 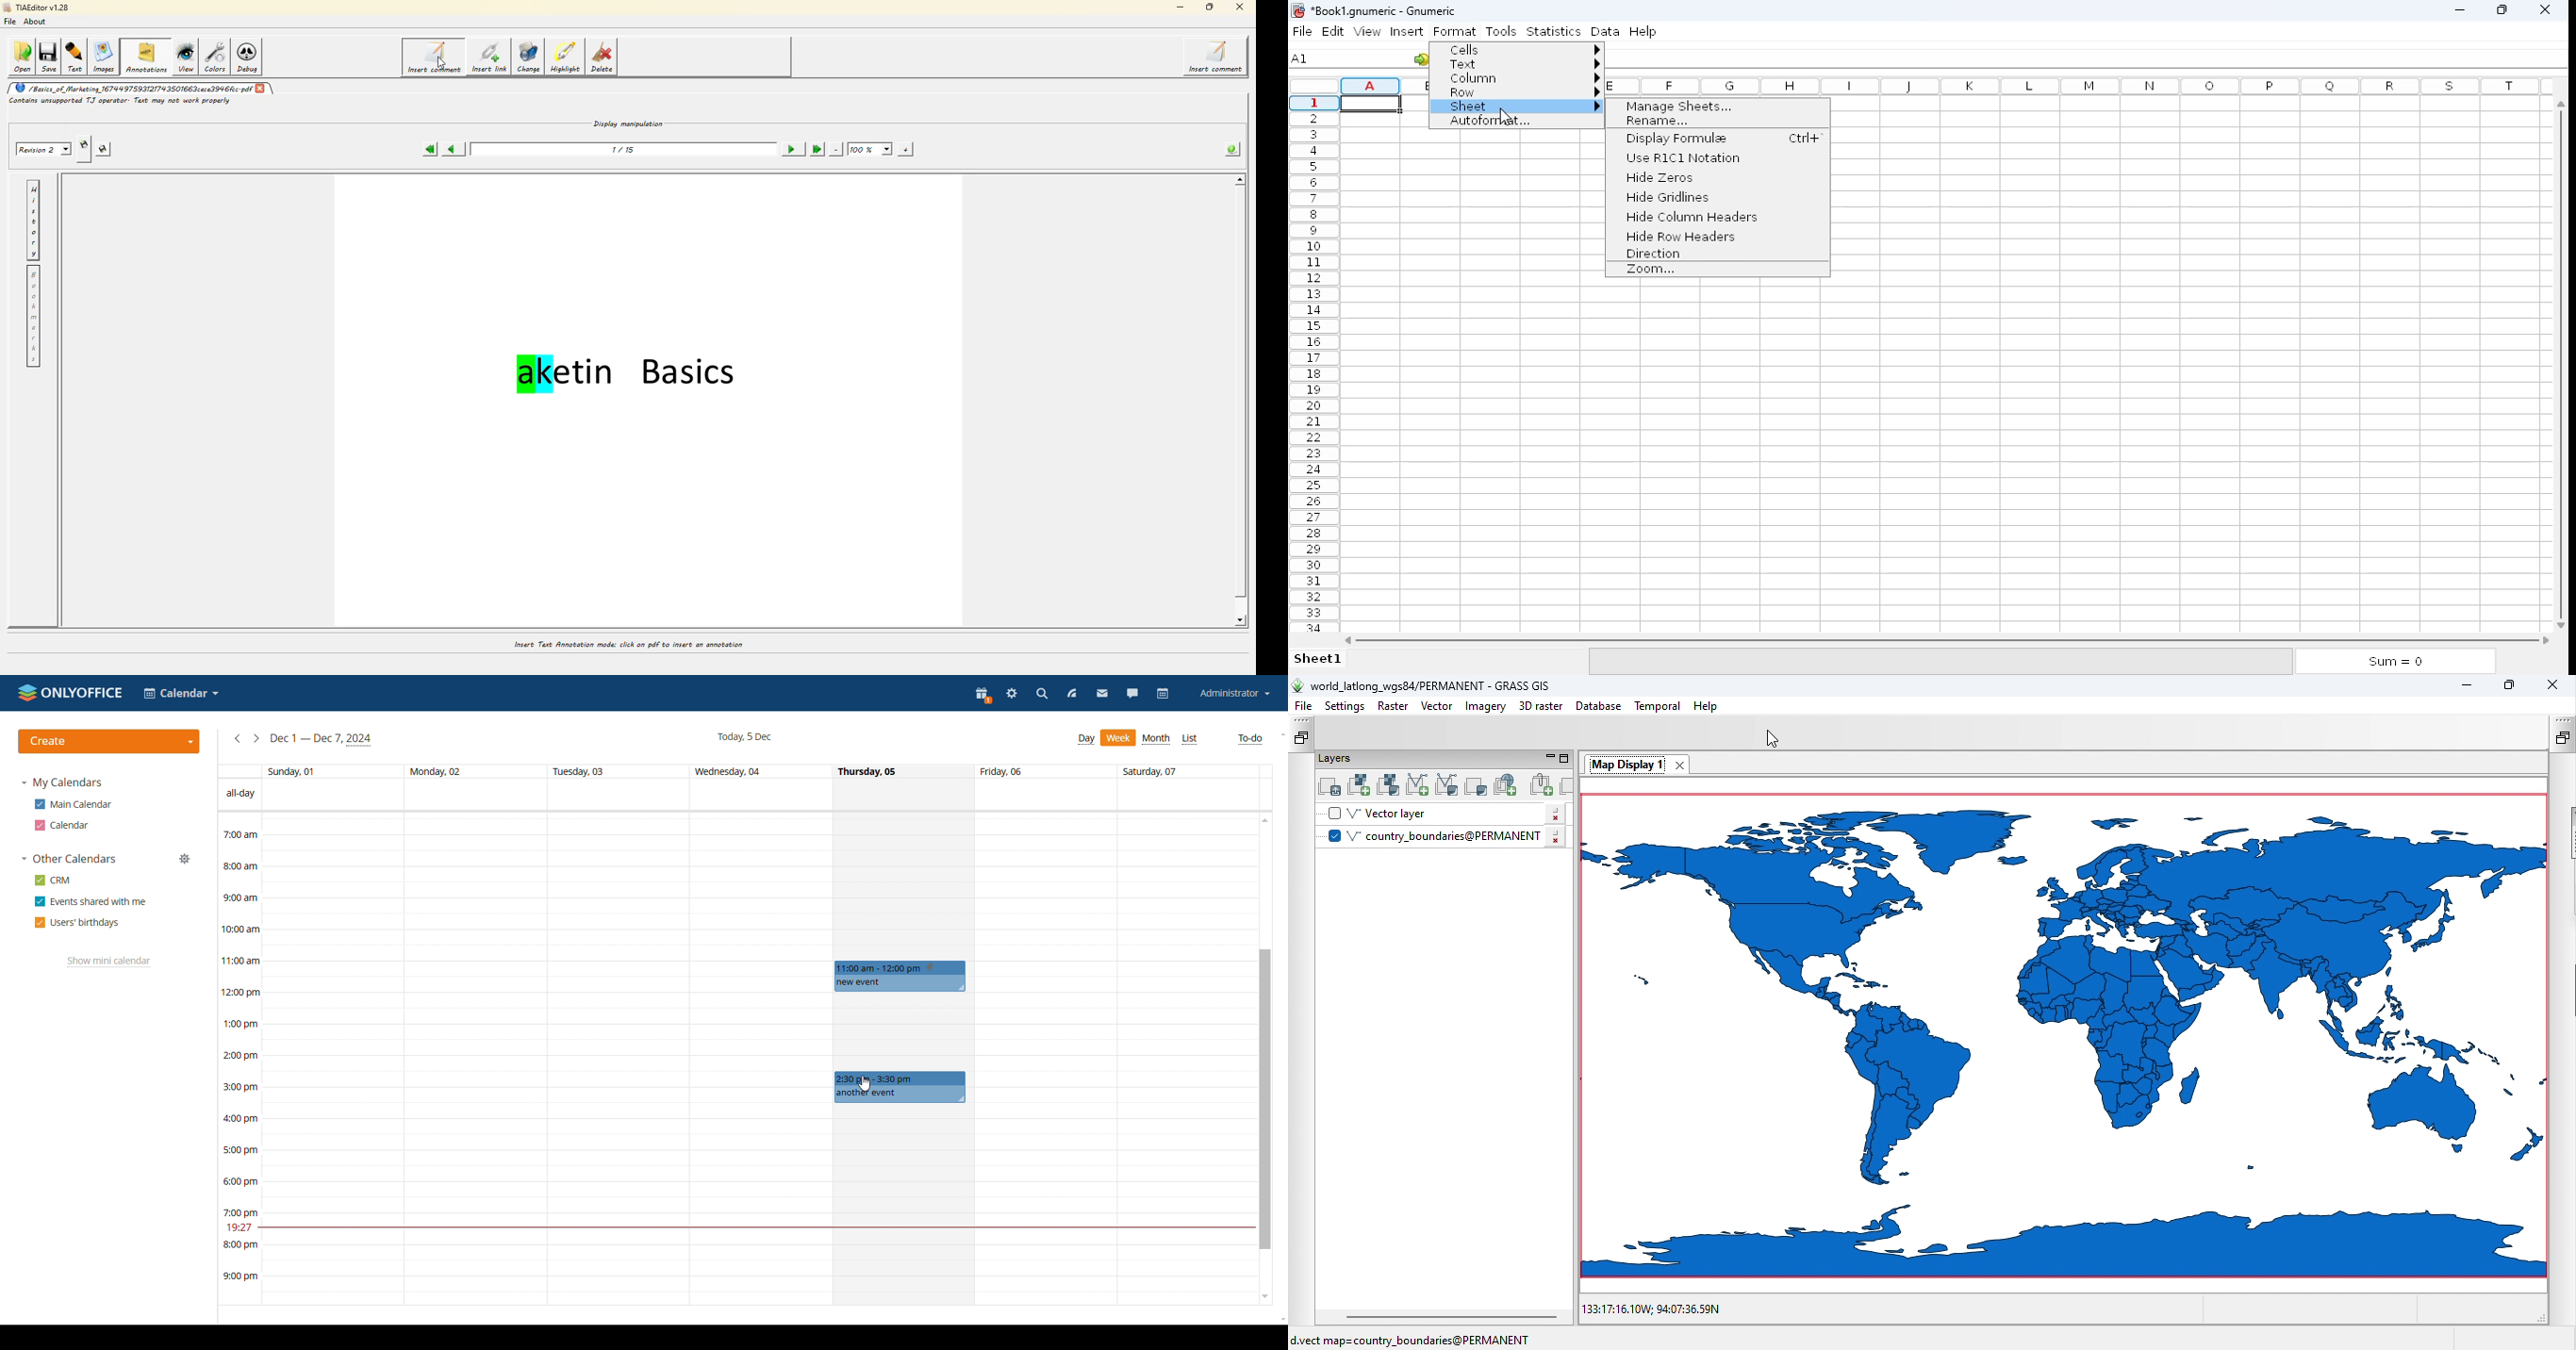 I want to click on settings, so click(x=1013, y=694).